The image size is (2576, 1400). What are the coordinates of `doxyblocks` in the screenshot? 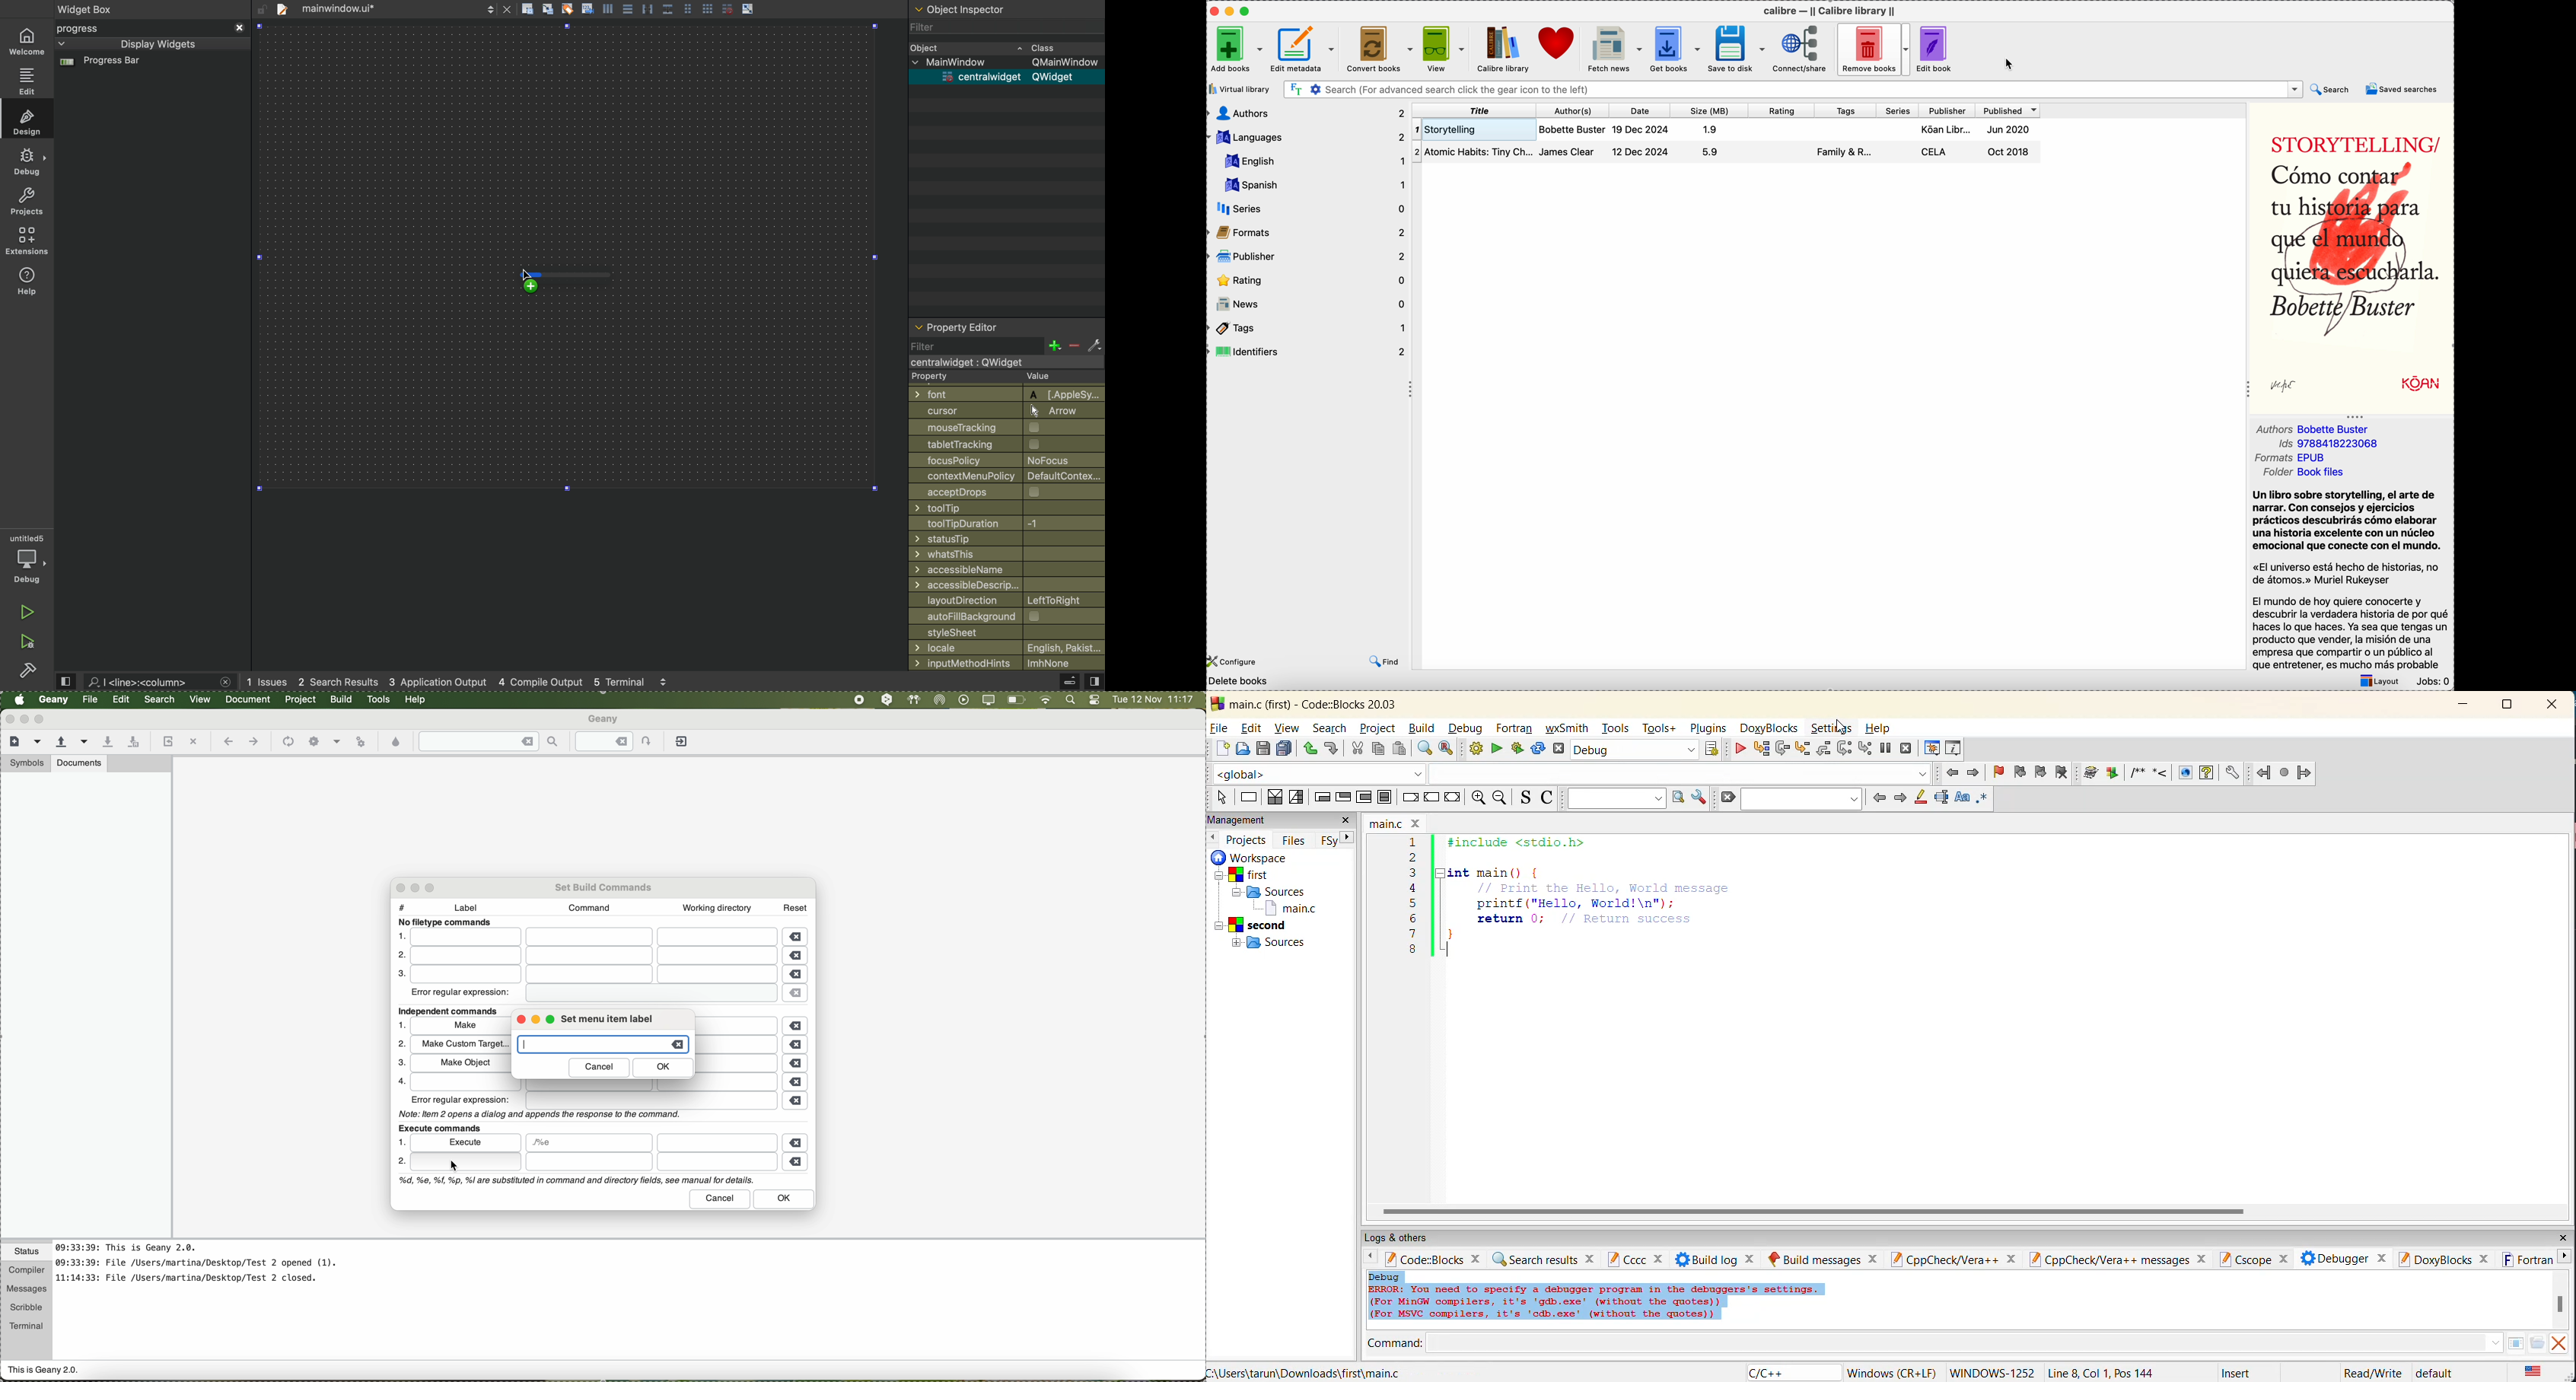 It's located at (1772, 728).